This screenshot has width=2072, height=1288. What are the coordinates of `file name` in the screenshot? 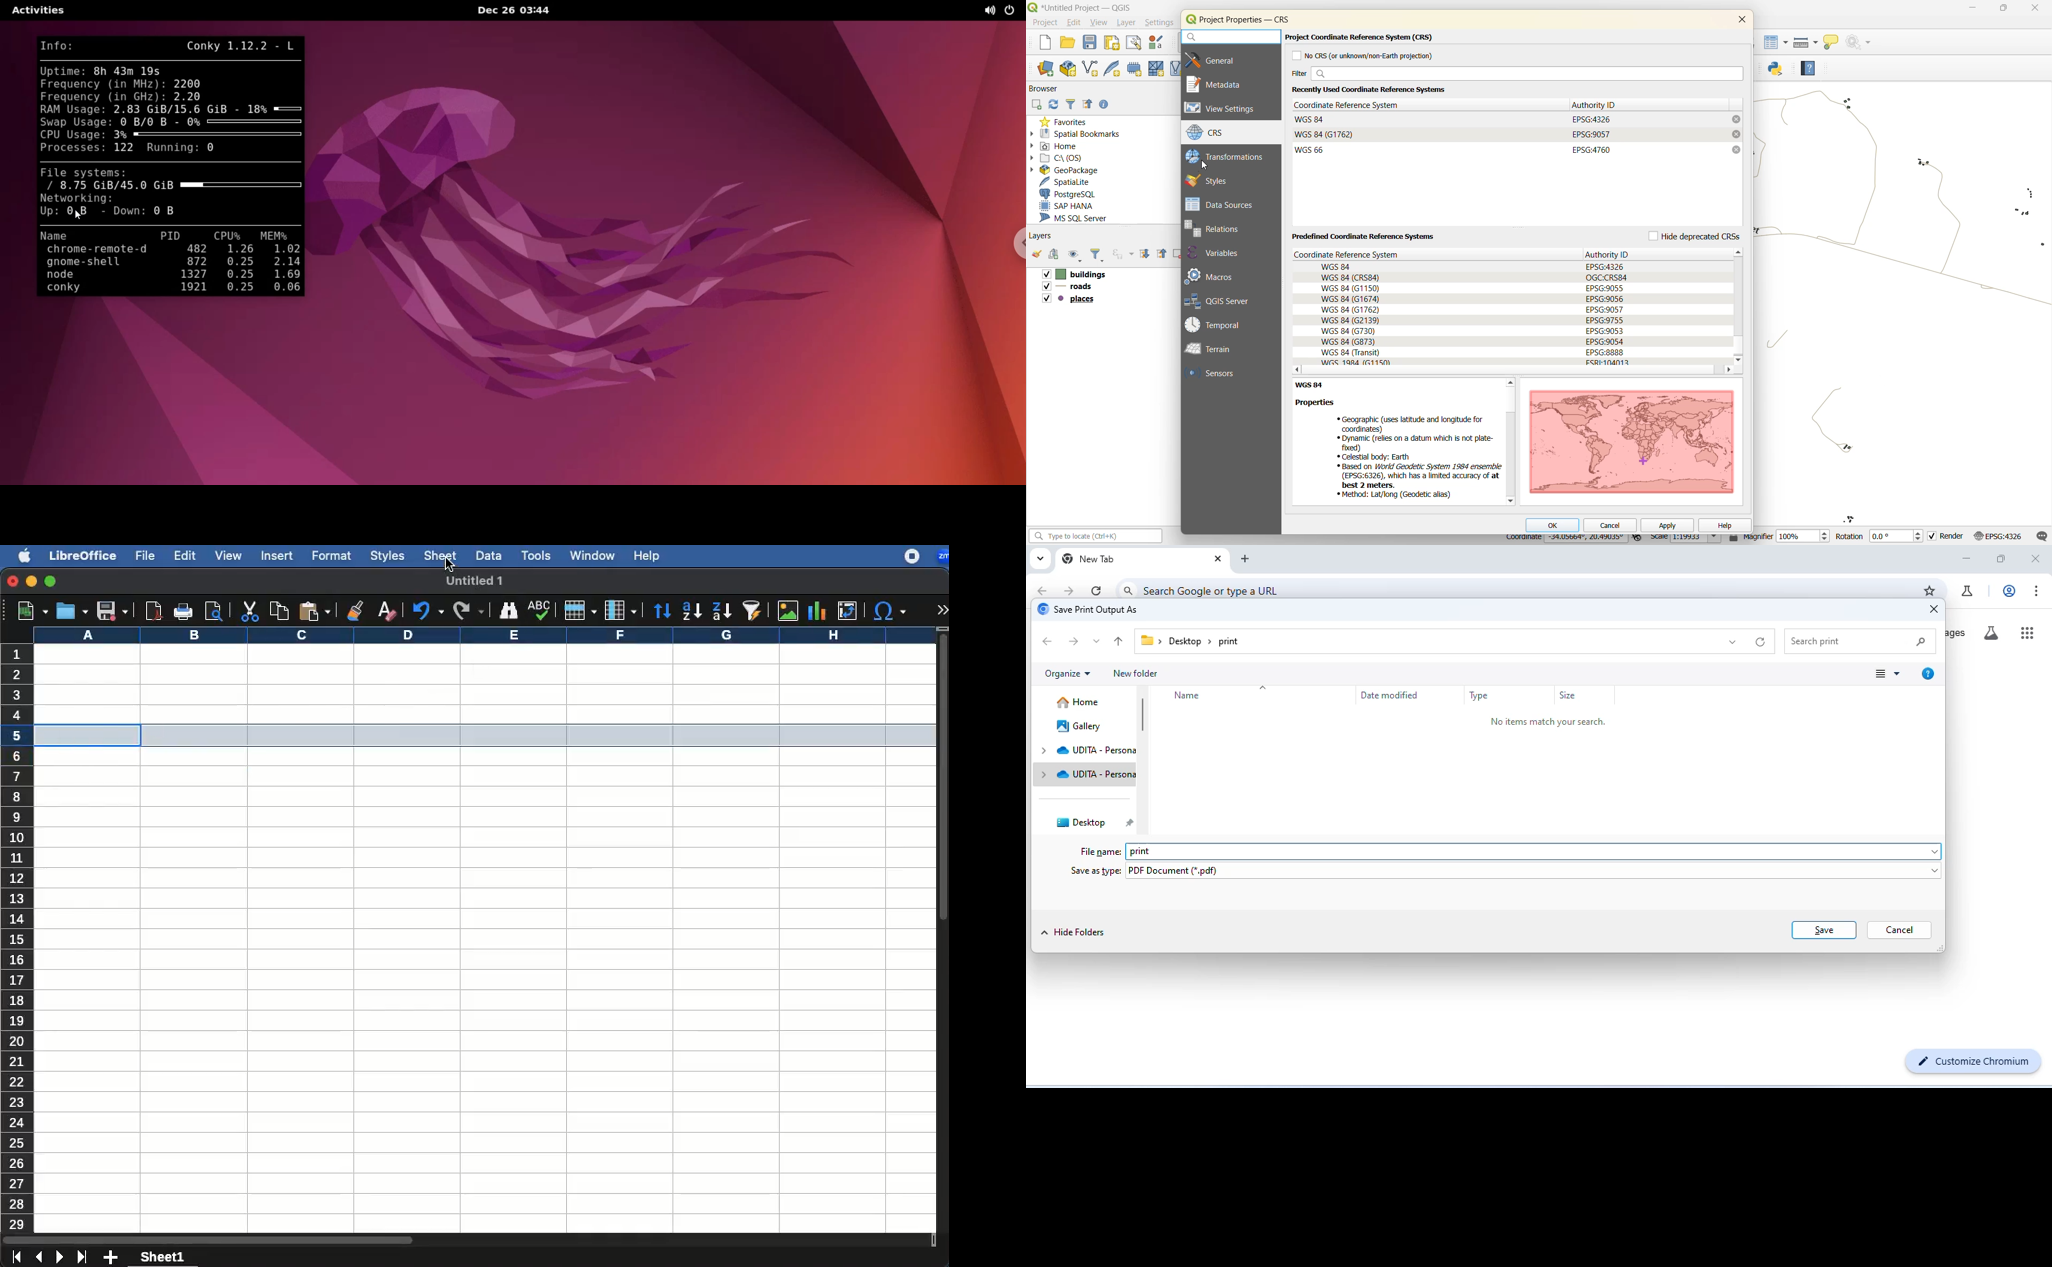 It's located at (1102, 852).